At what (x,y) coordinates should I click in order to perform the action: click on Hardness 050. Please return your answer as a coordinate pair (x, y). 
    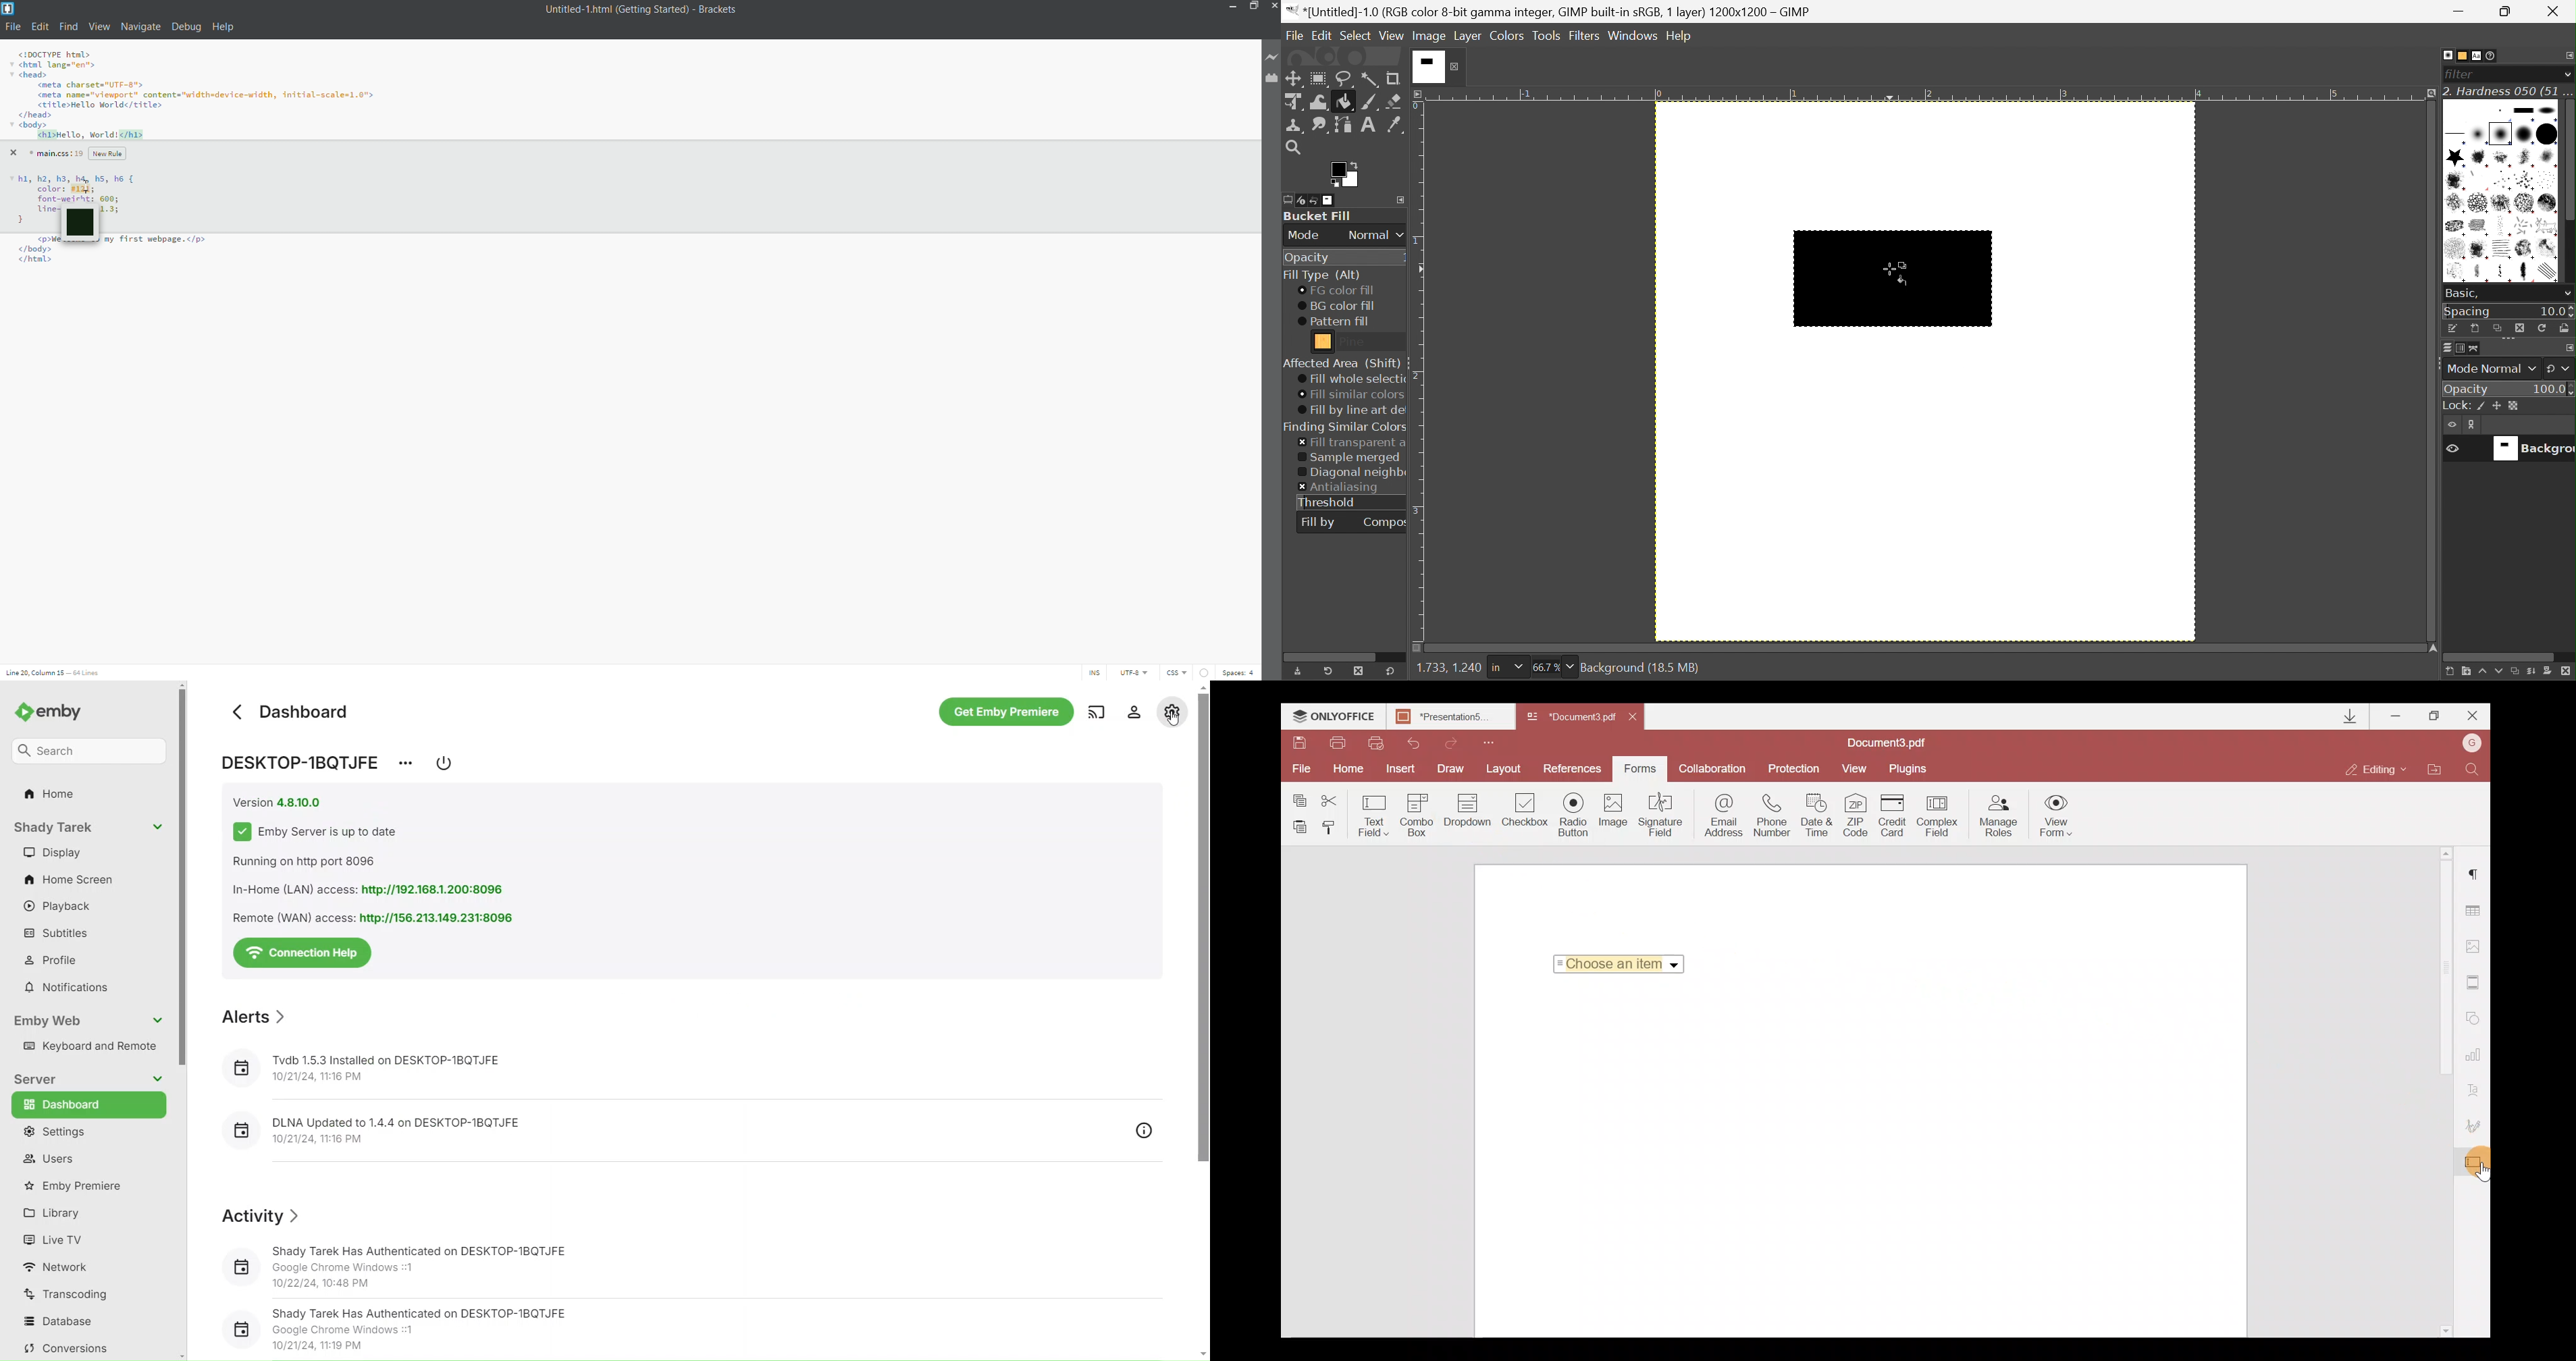
    Looking at the image, I should click on (2523, 134).